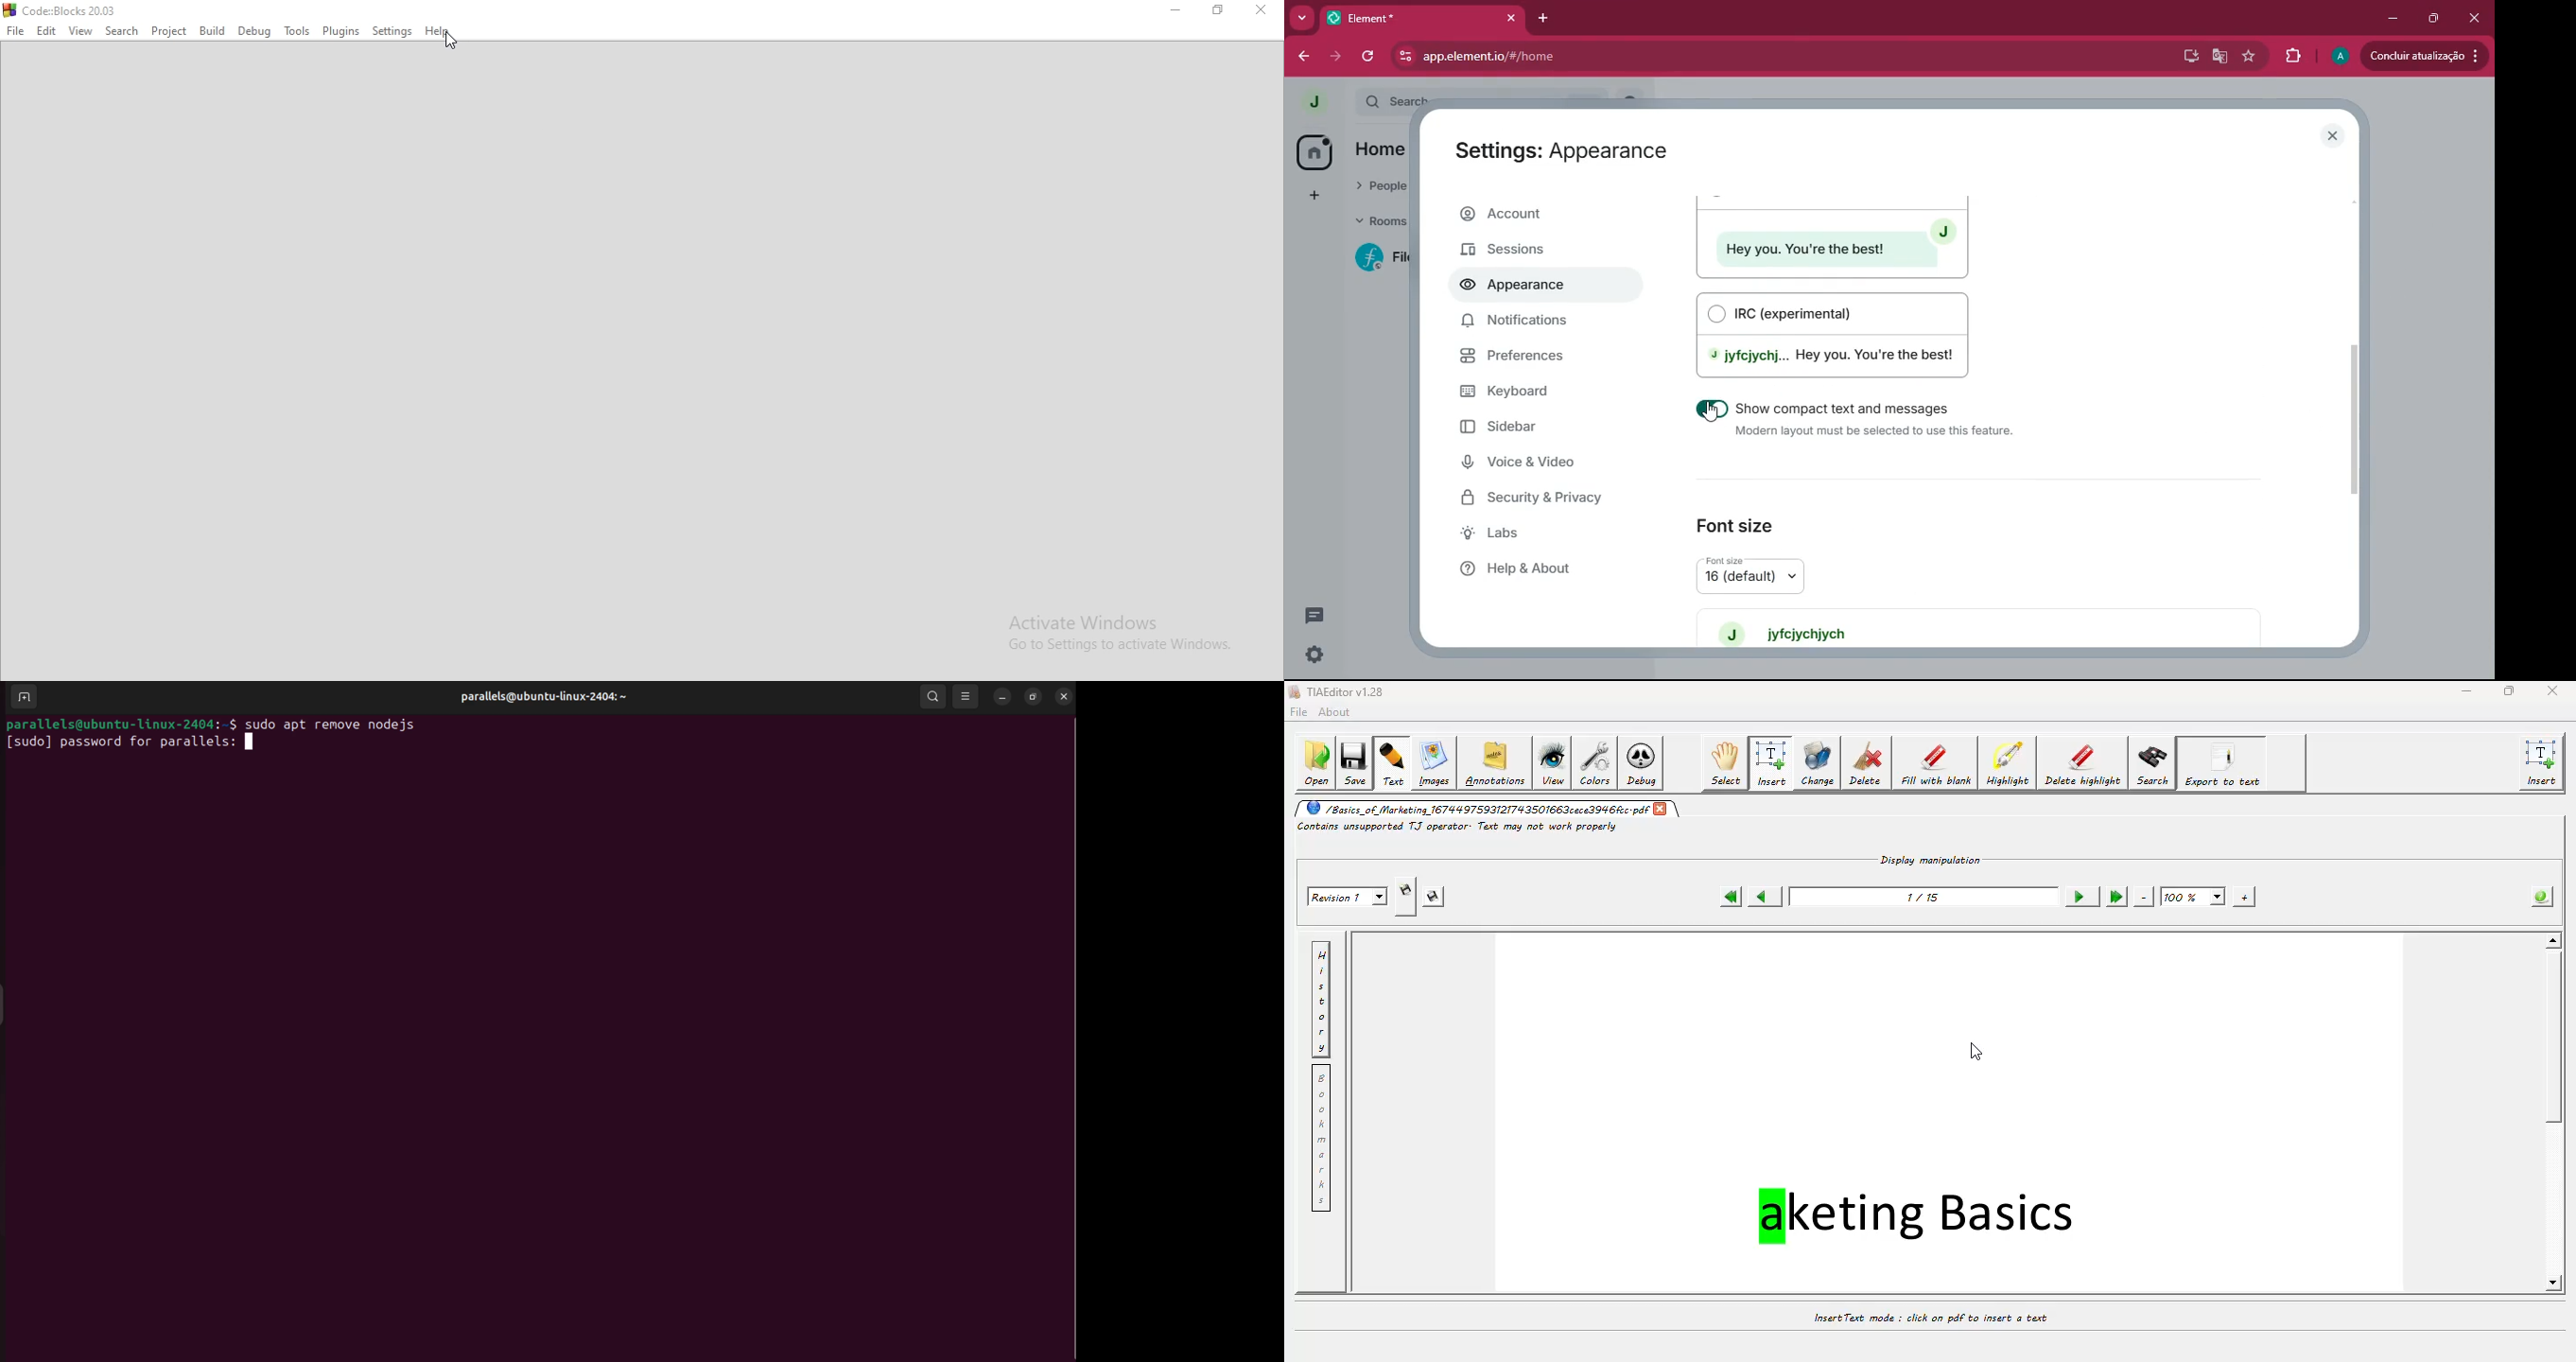  I want to click on minimize, so click(2390, 20).